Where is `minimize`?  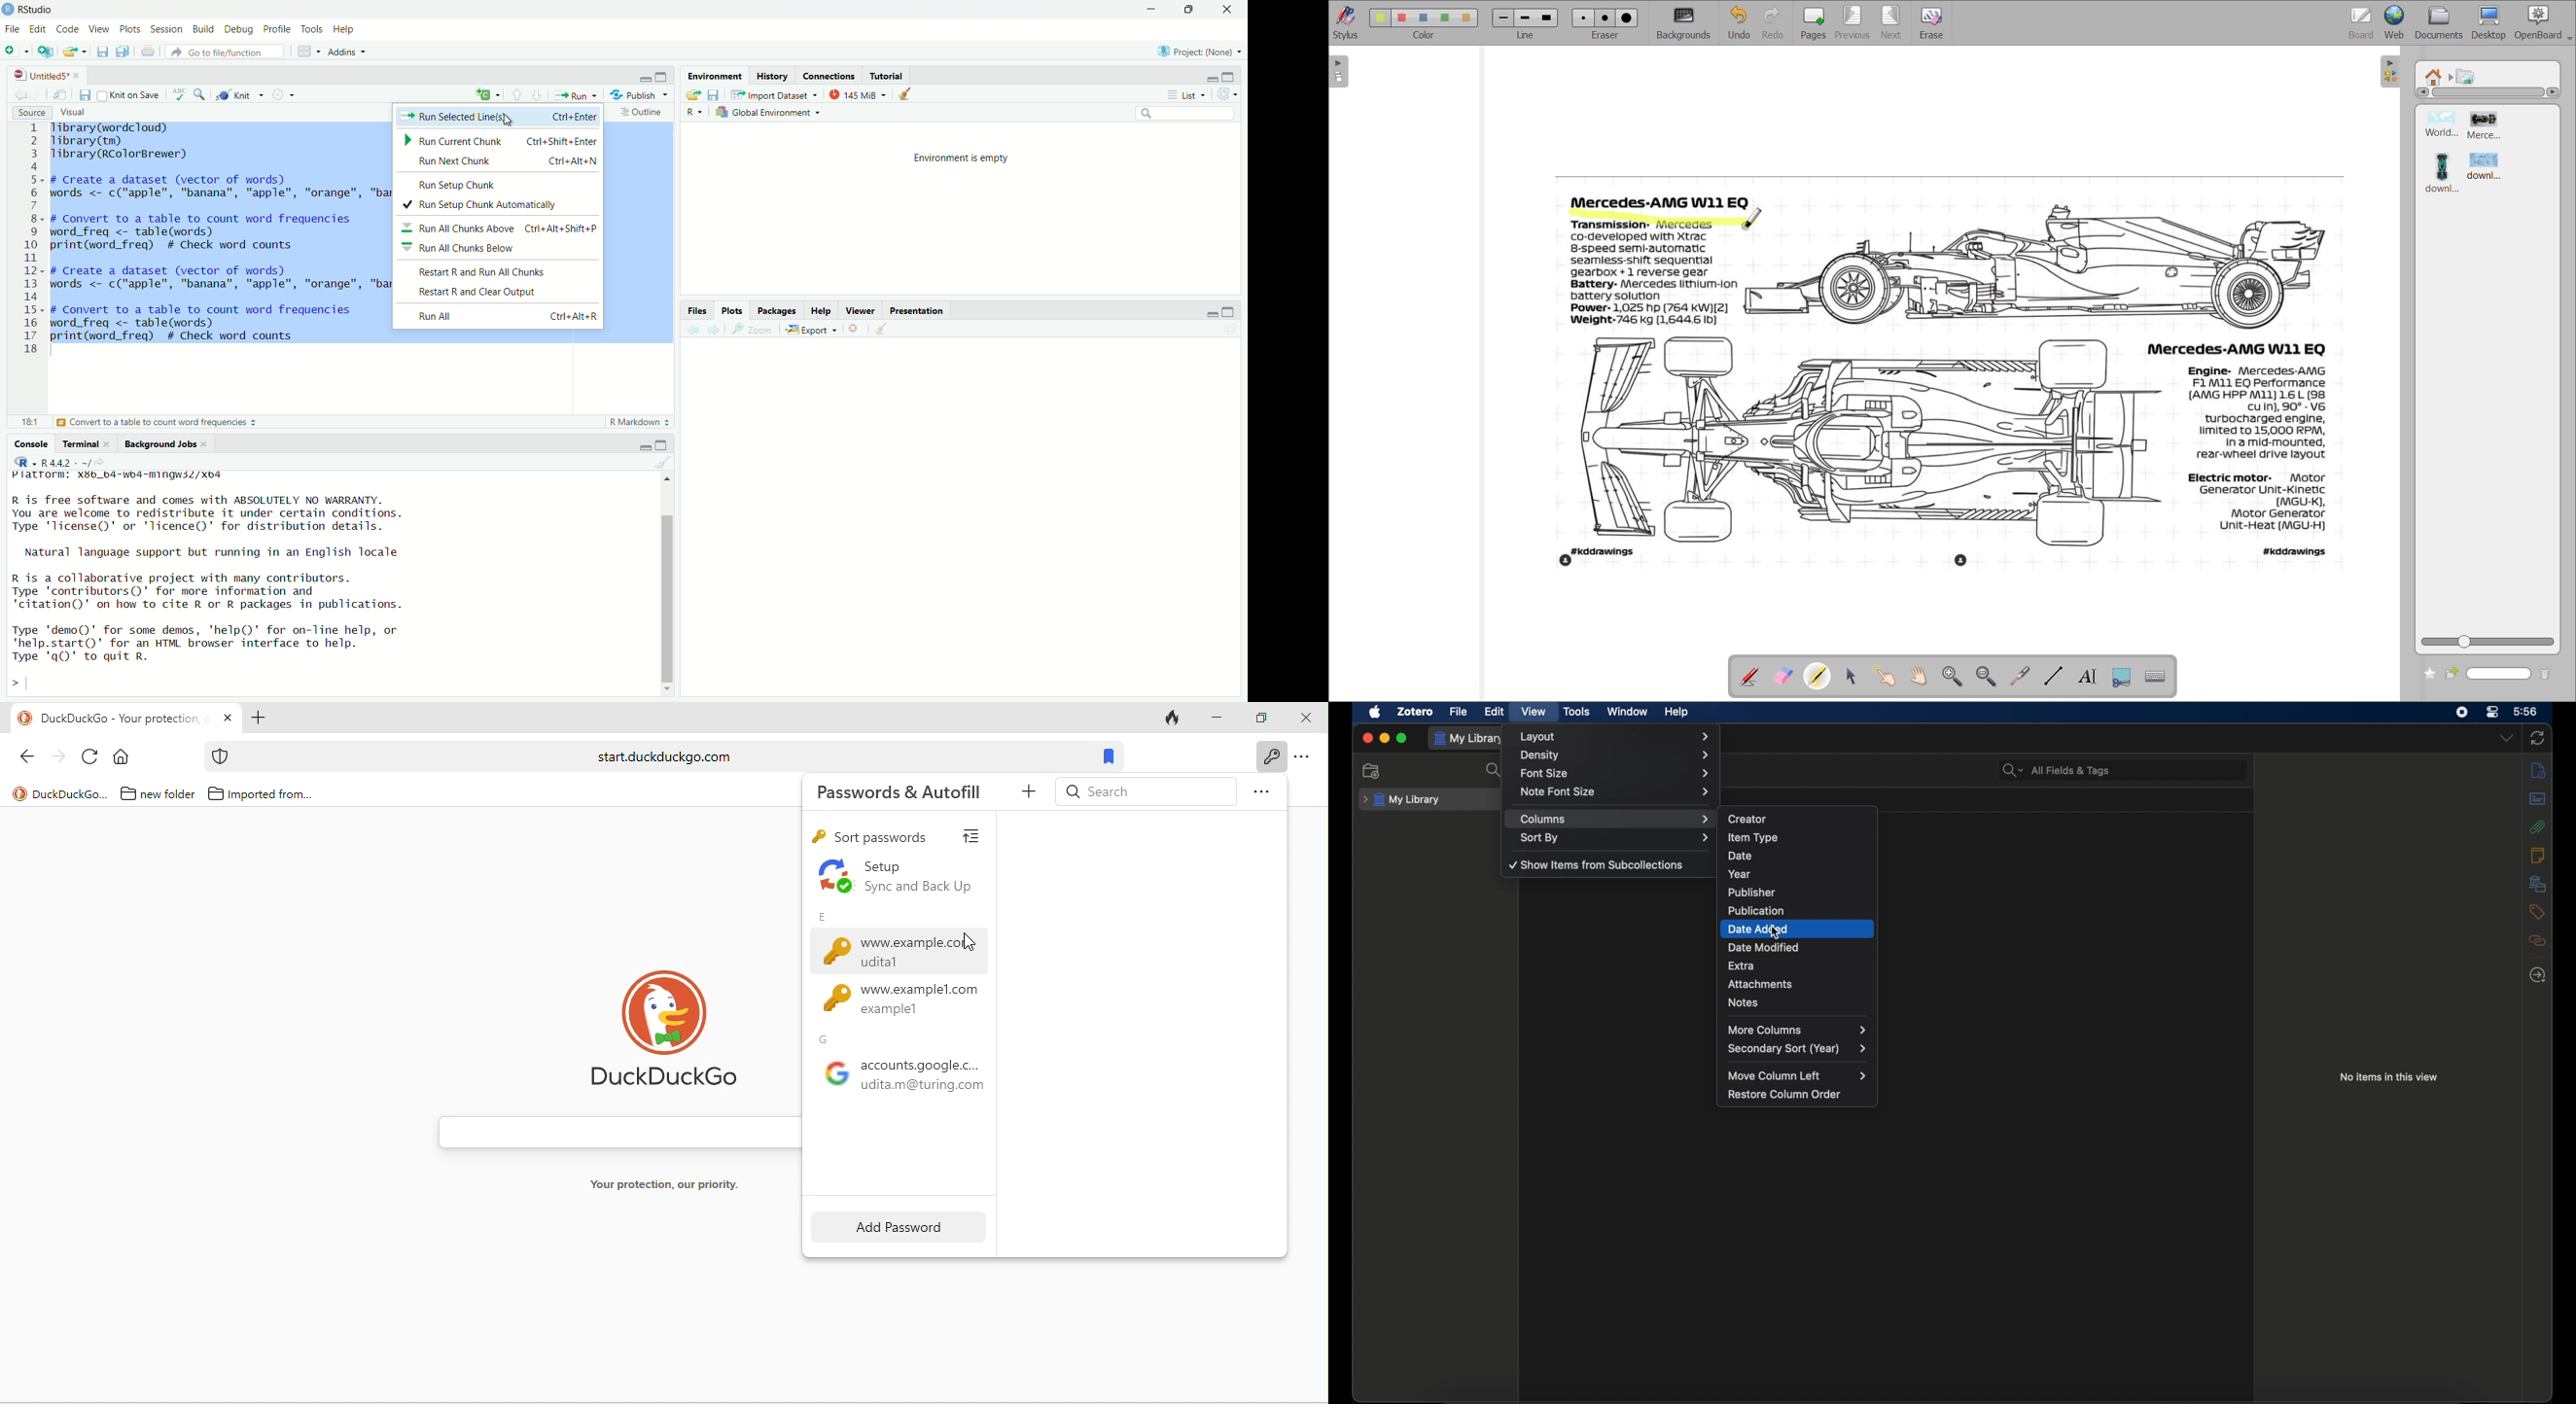 minimize is located at coordinates (646, 79).